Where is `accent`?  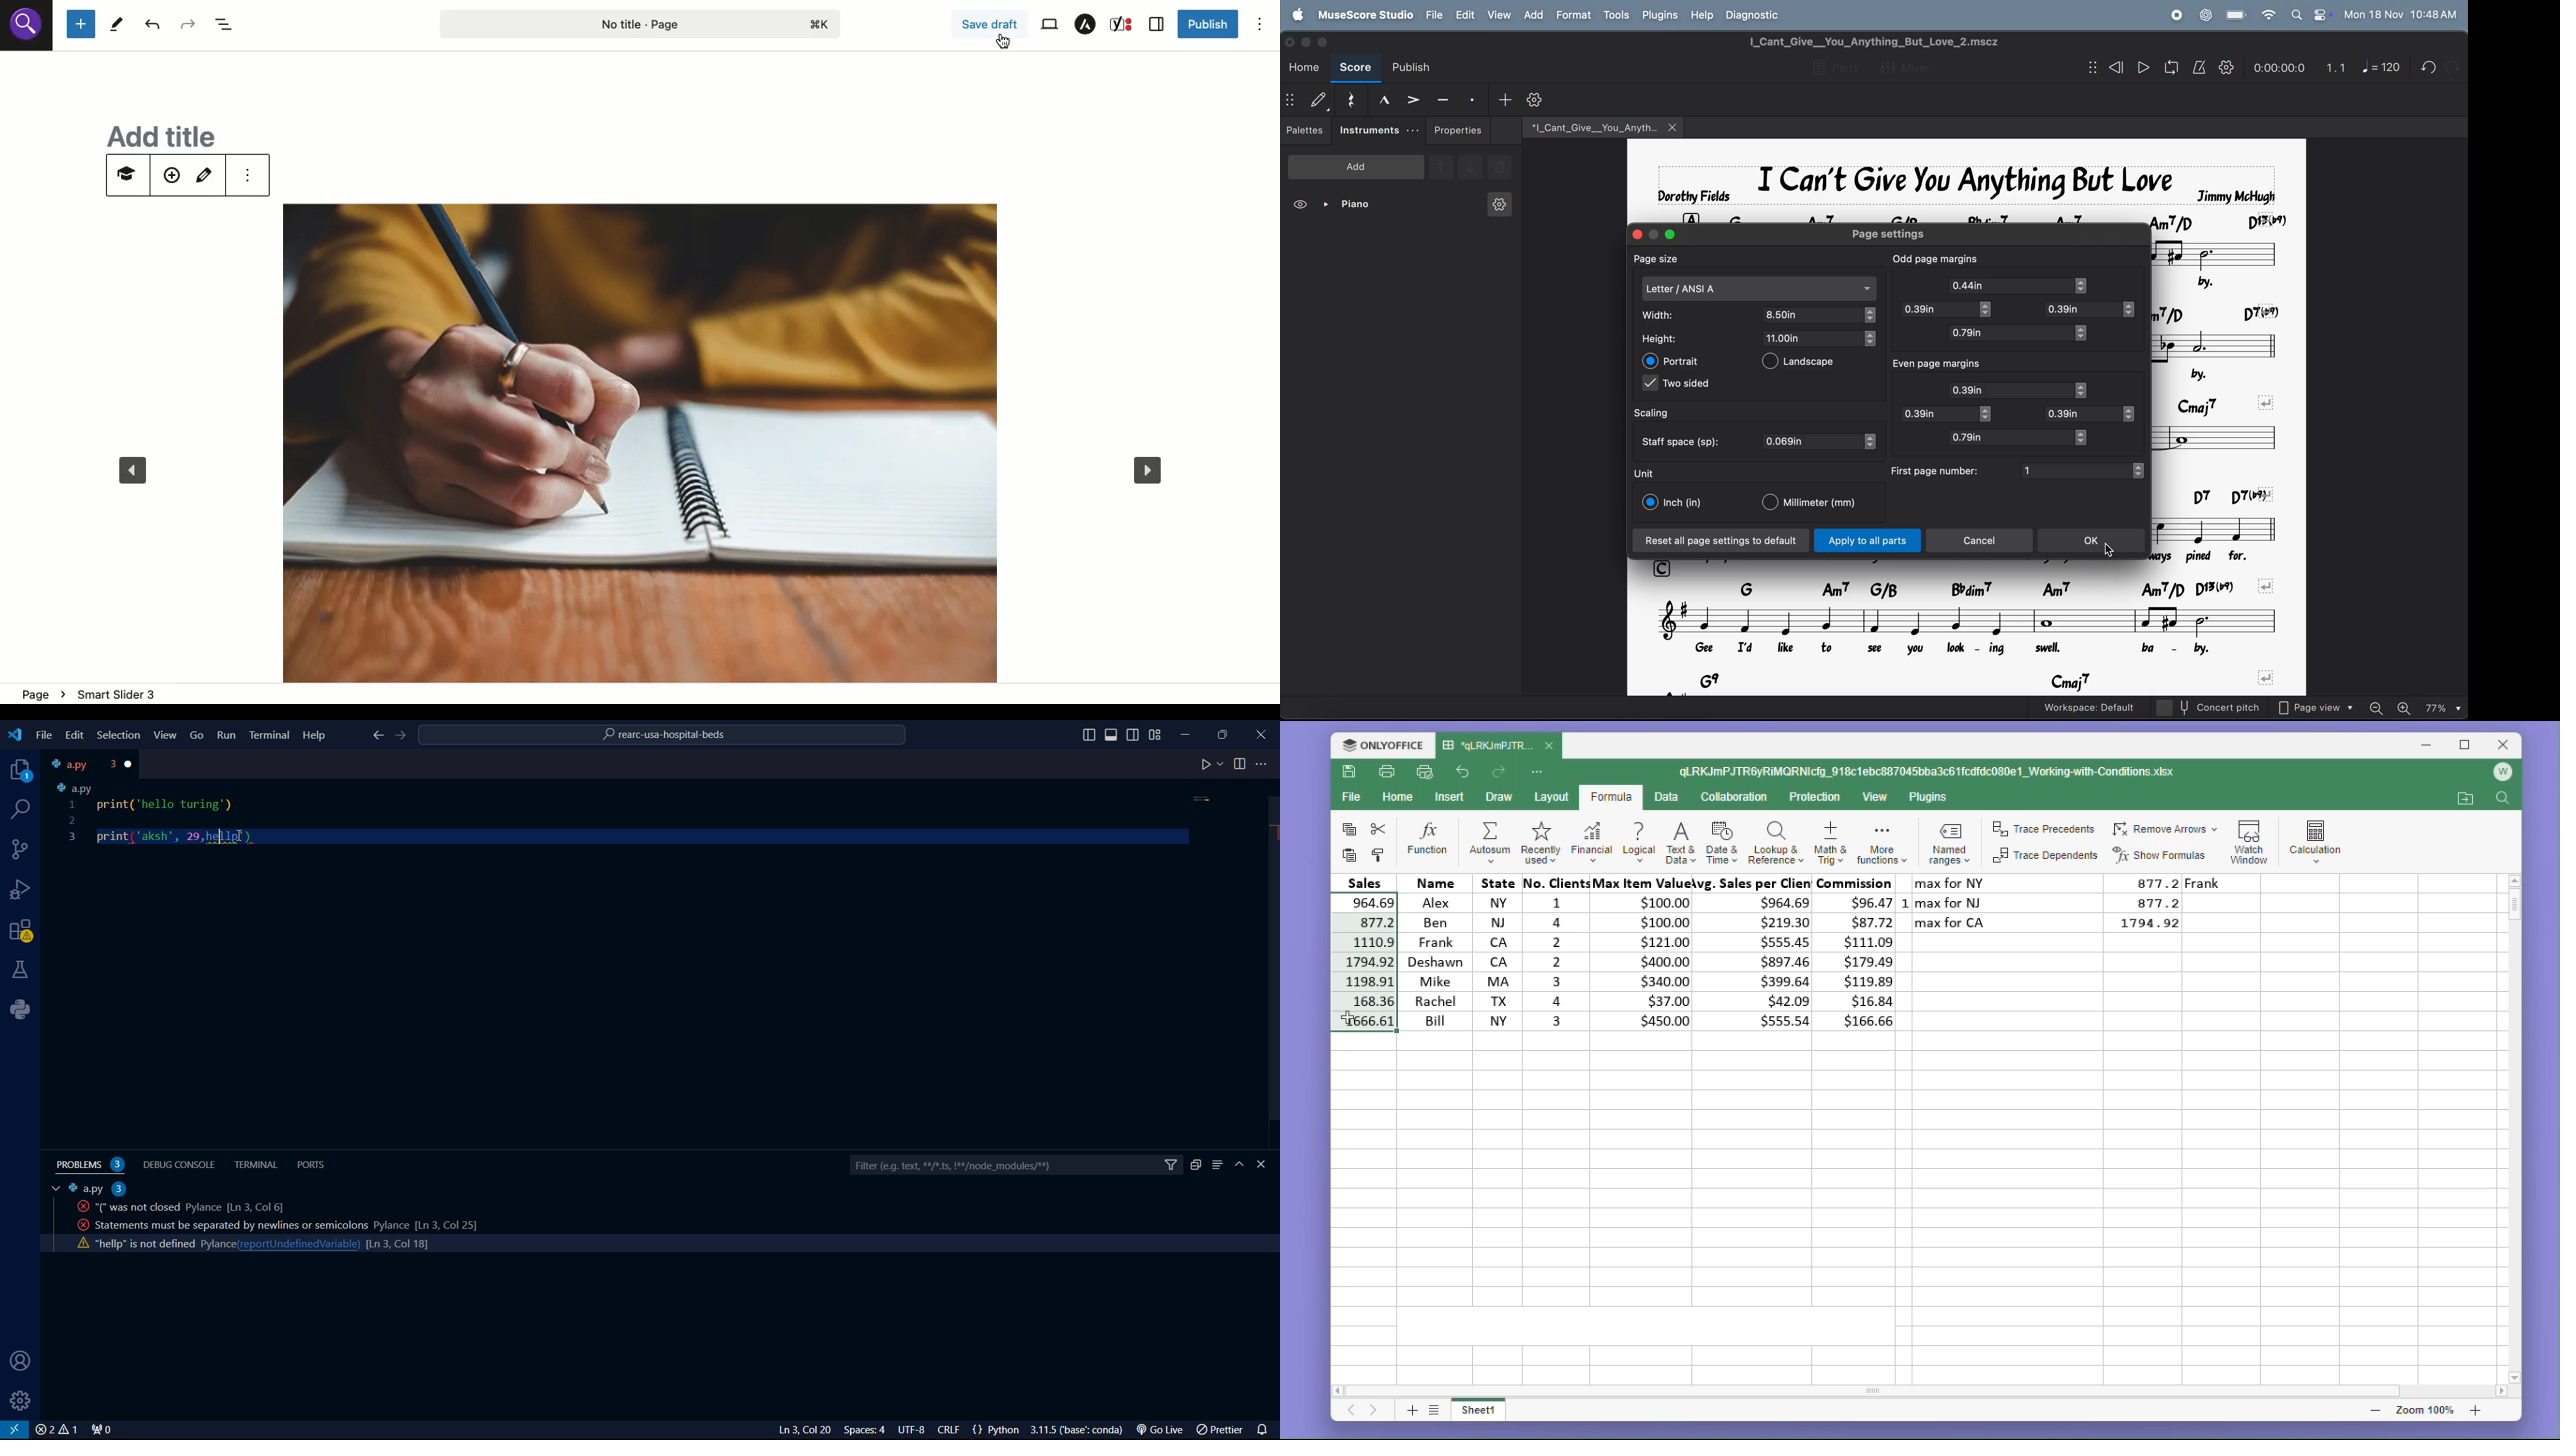 accent is located at coordinates (1413, 99).